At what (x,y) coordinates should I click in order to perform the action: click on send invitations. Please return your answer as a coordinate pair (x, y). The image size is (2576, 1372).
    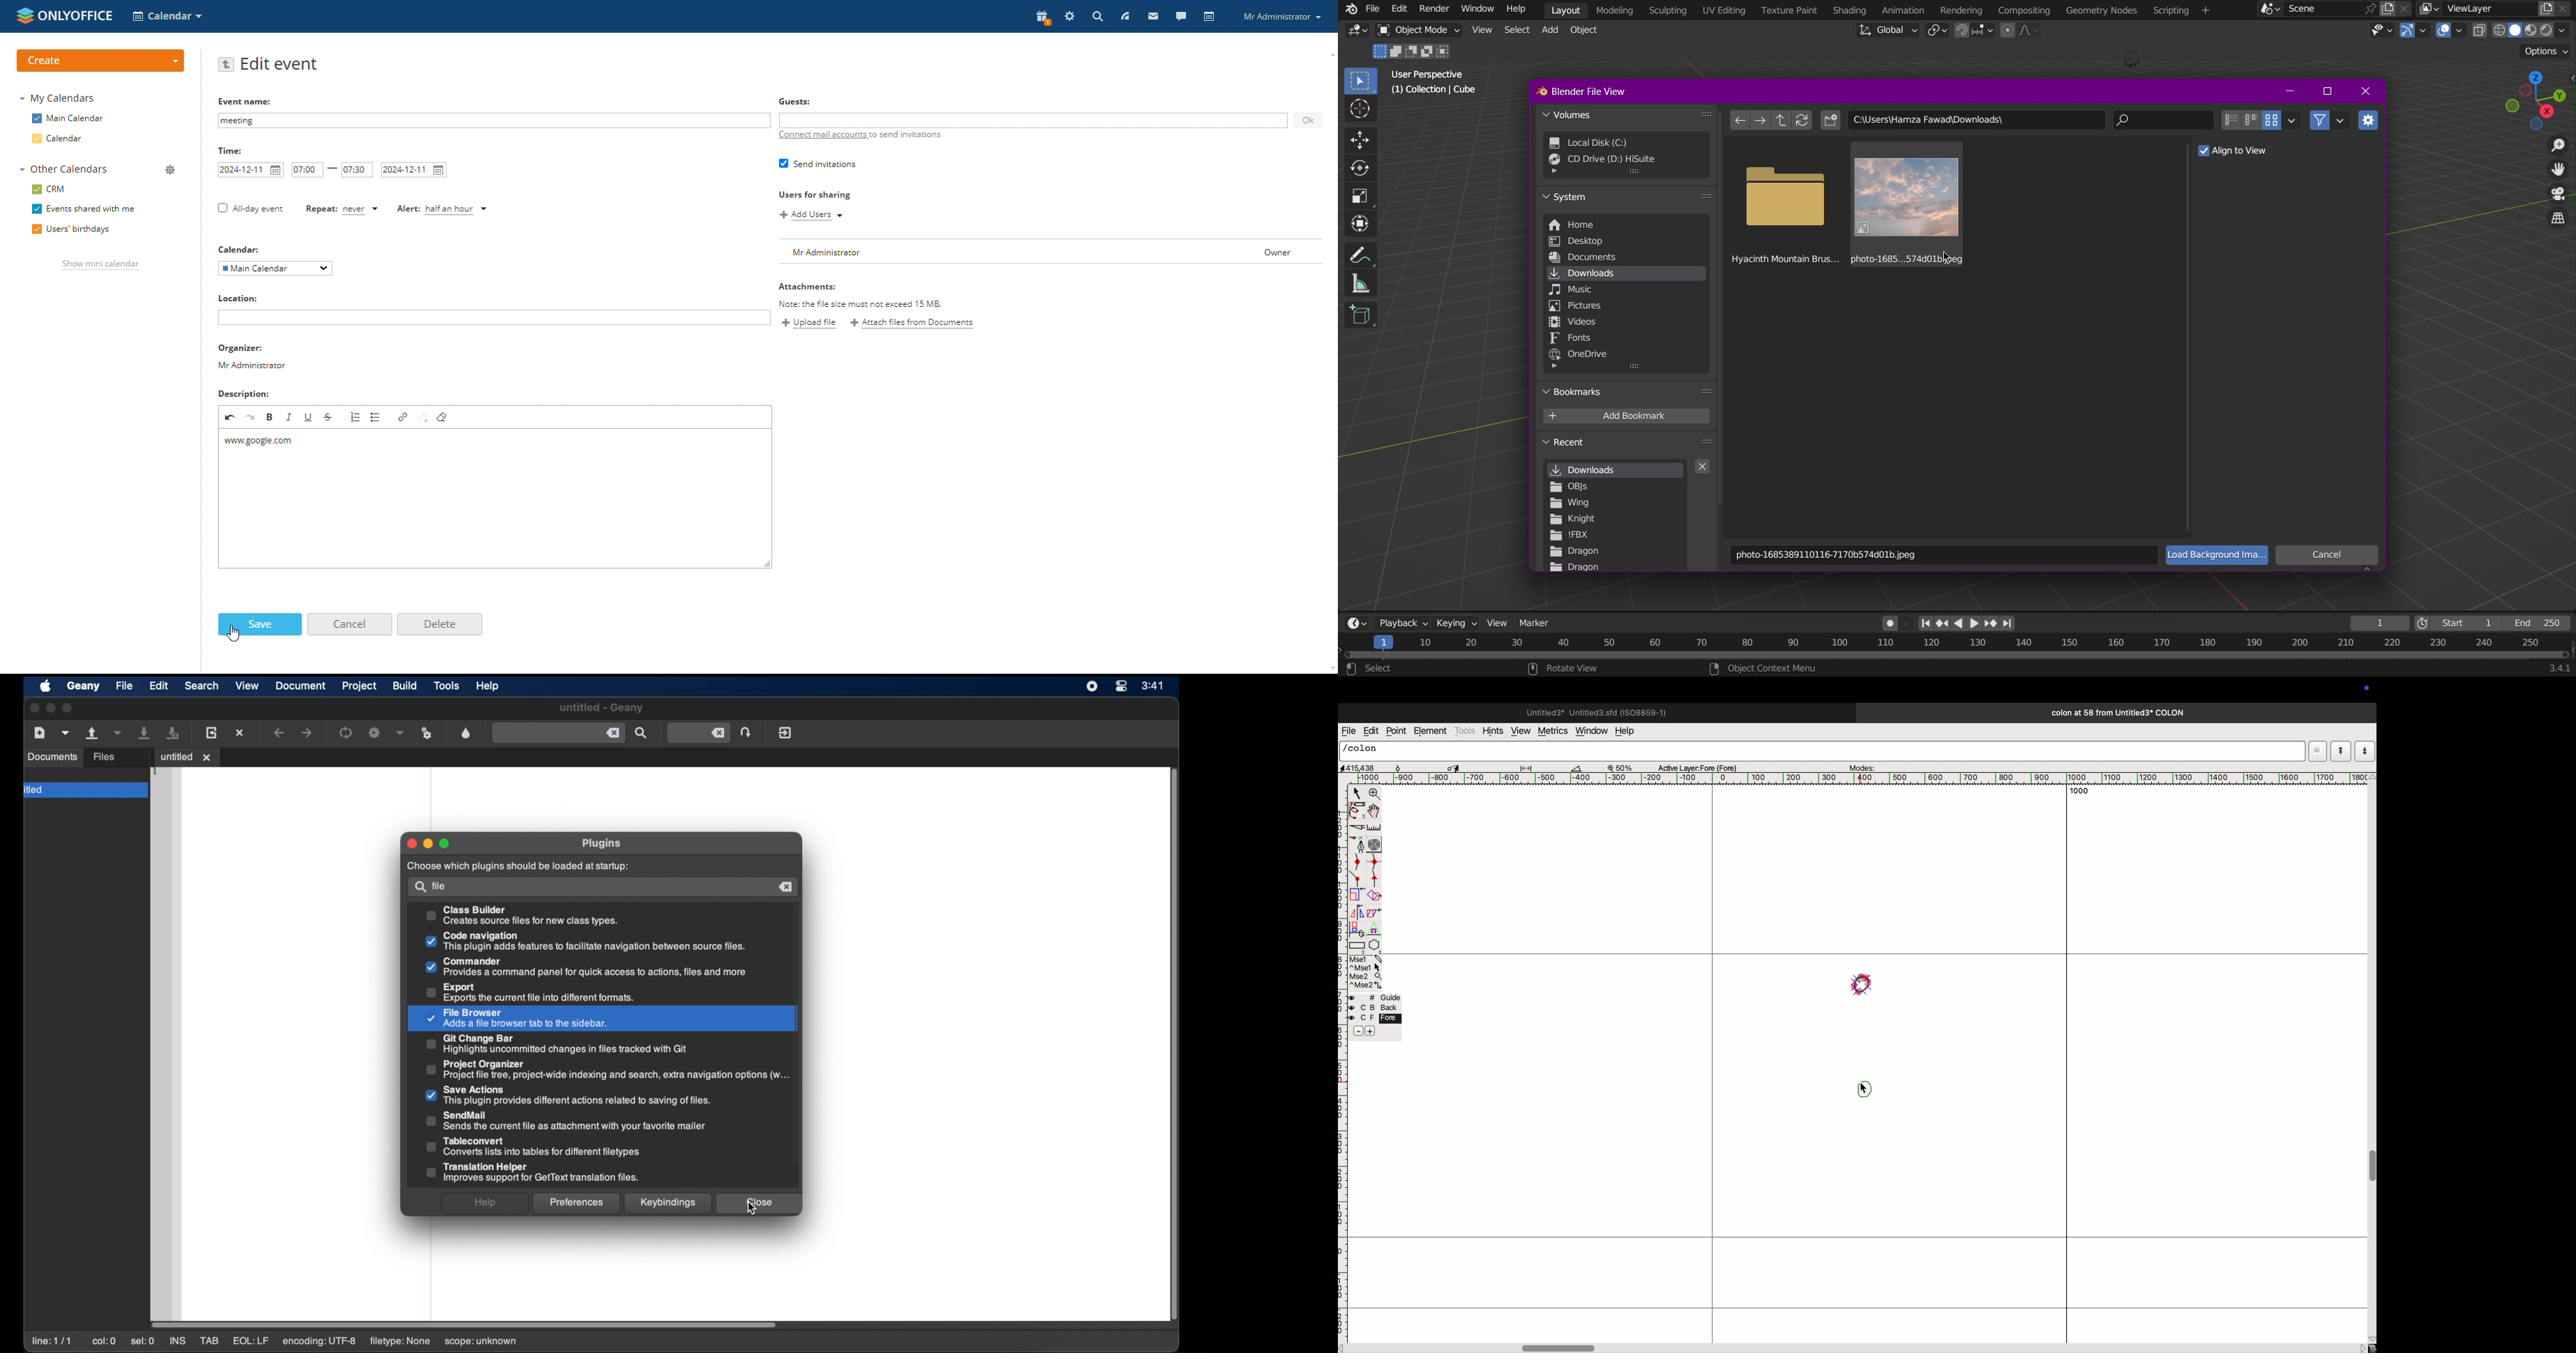
    Looking at the image, I should click on (817, 164).